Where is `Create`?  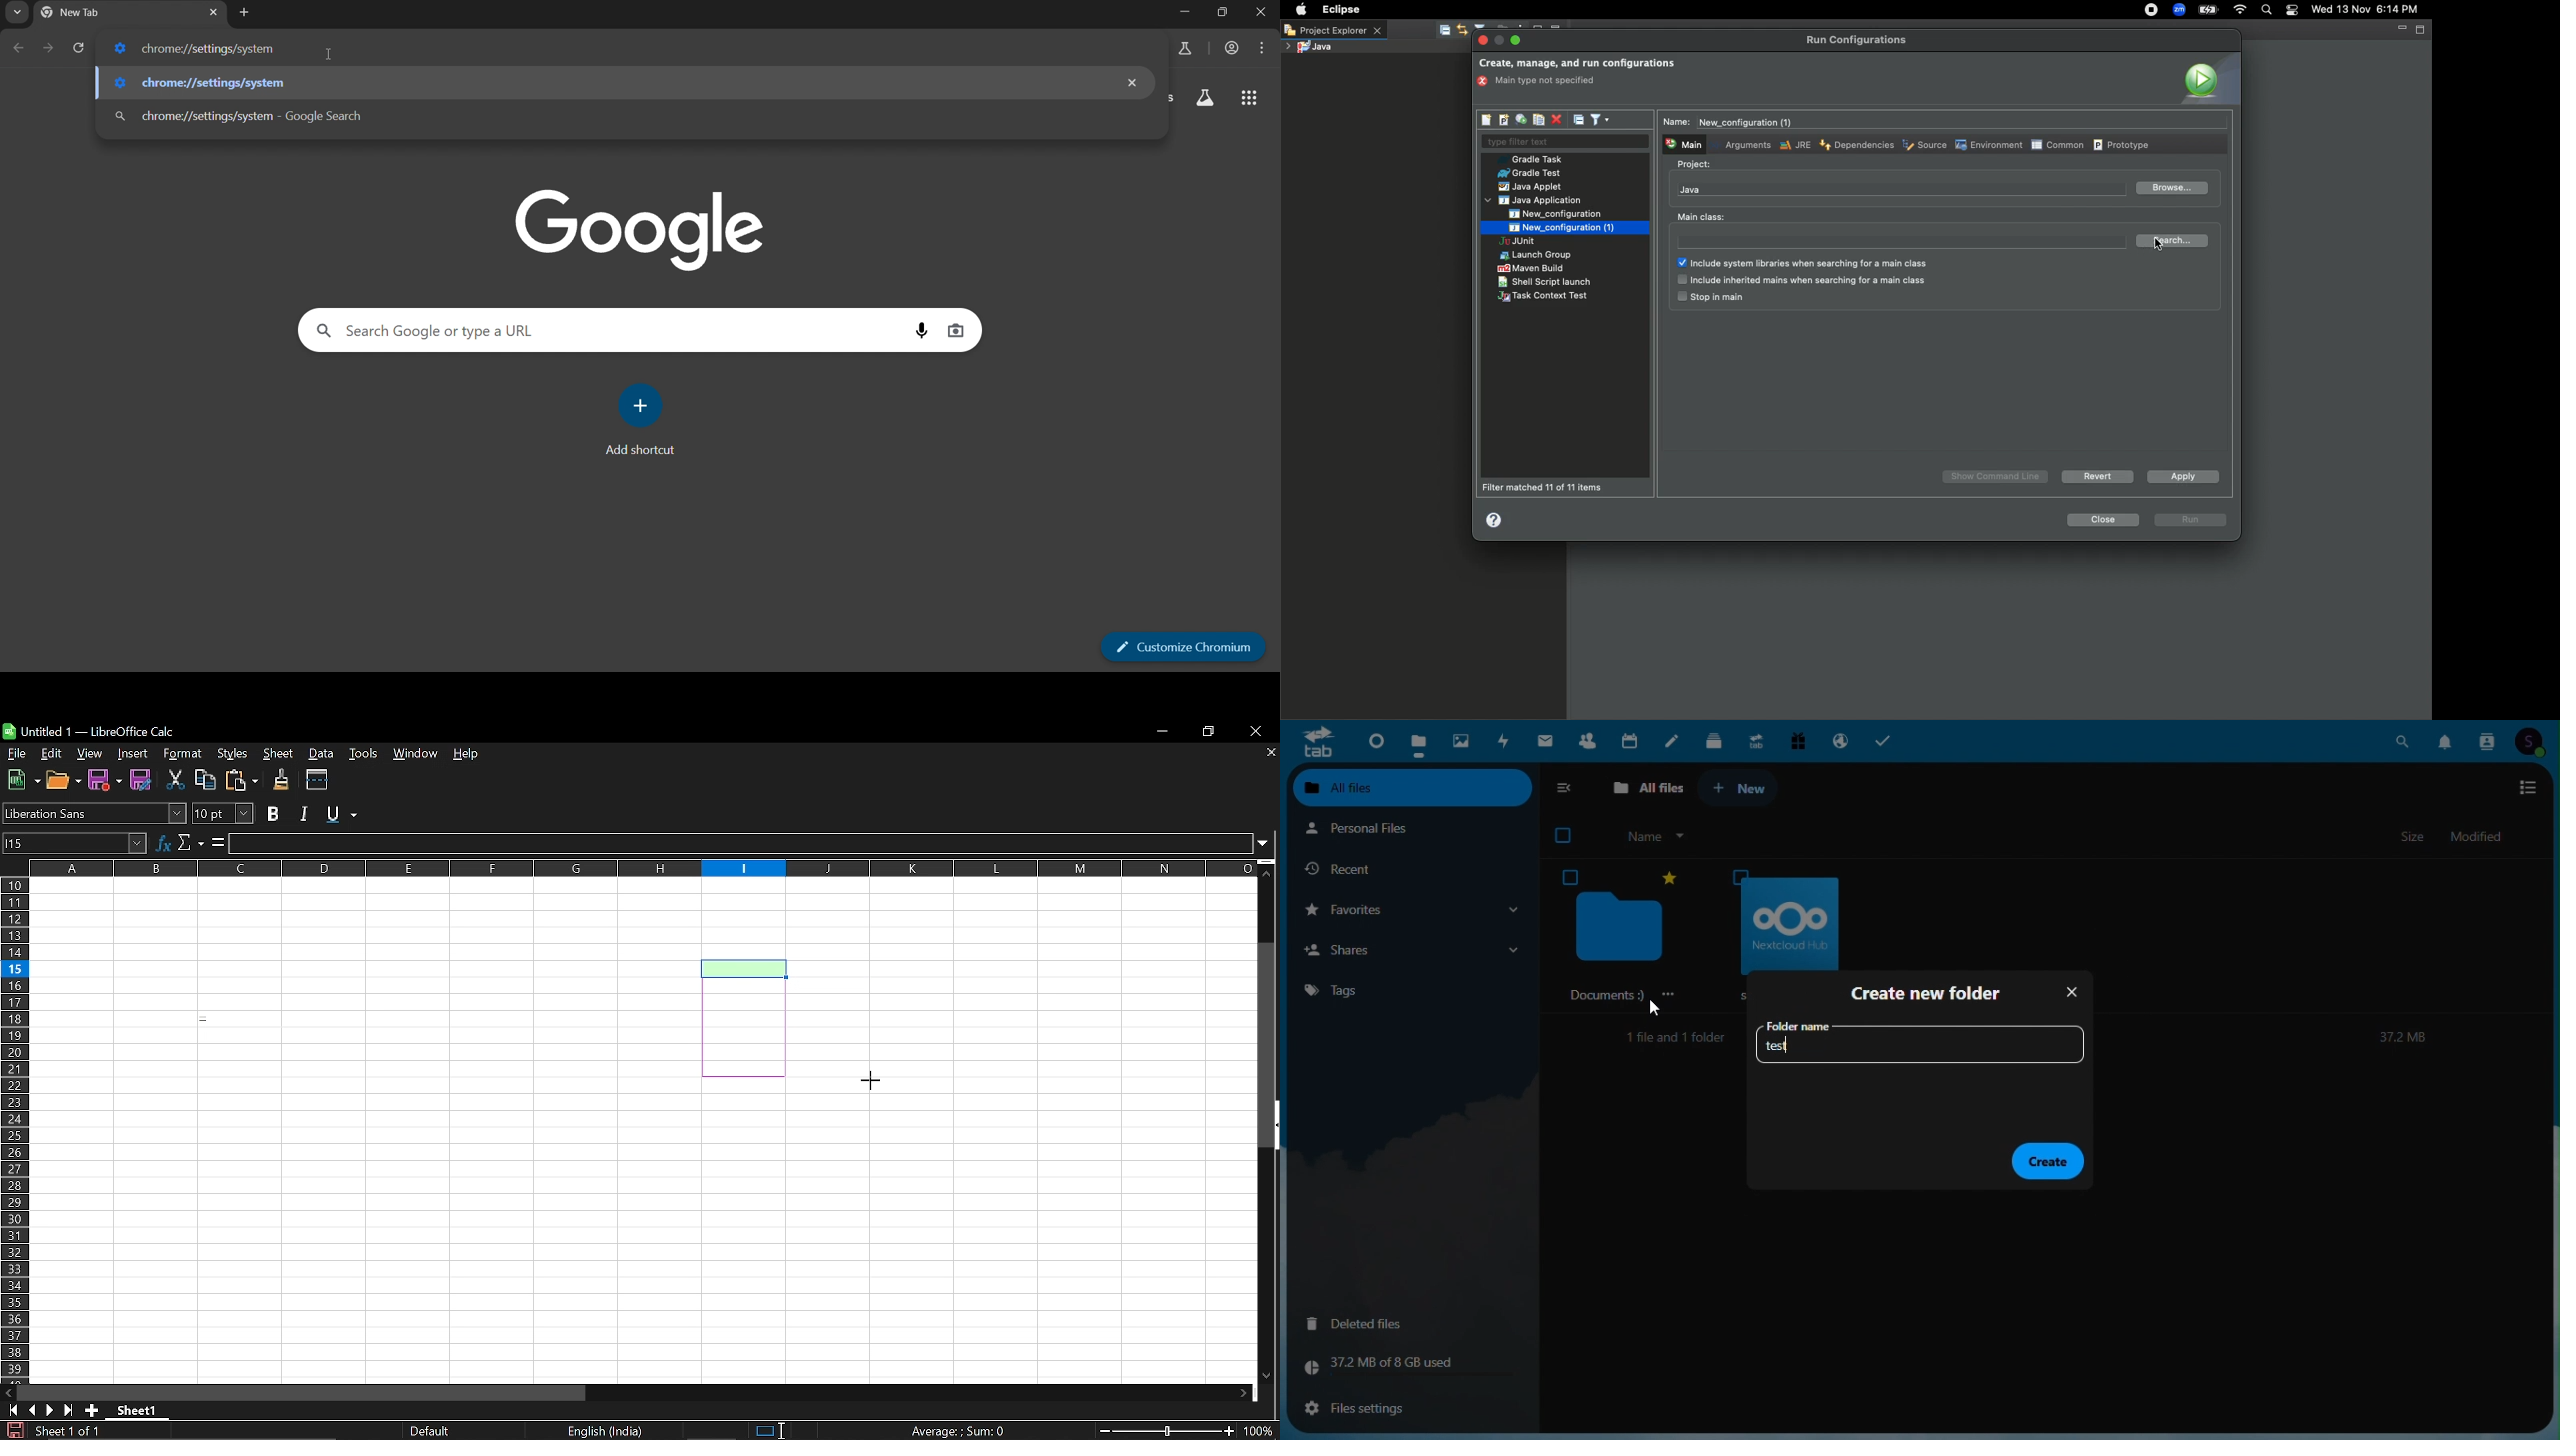 Create is located at coordinates (2050, 1162).